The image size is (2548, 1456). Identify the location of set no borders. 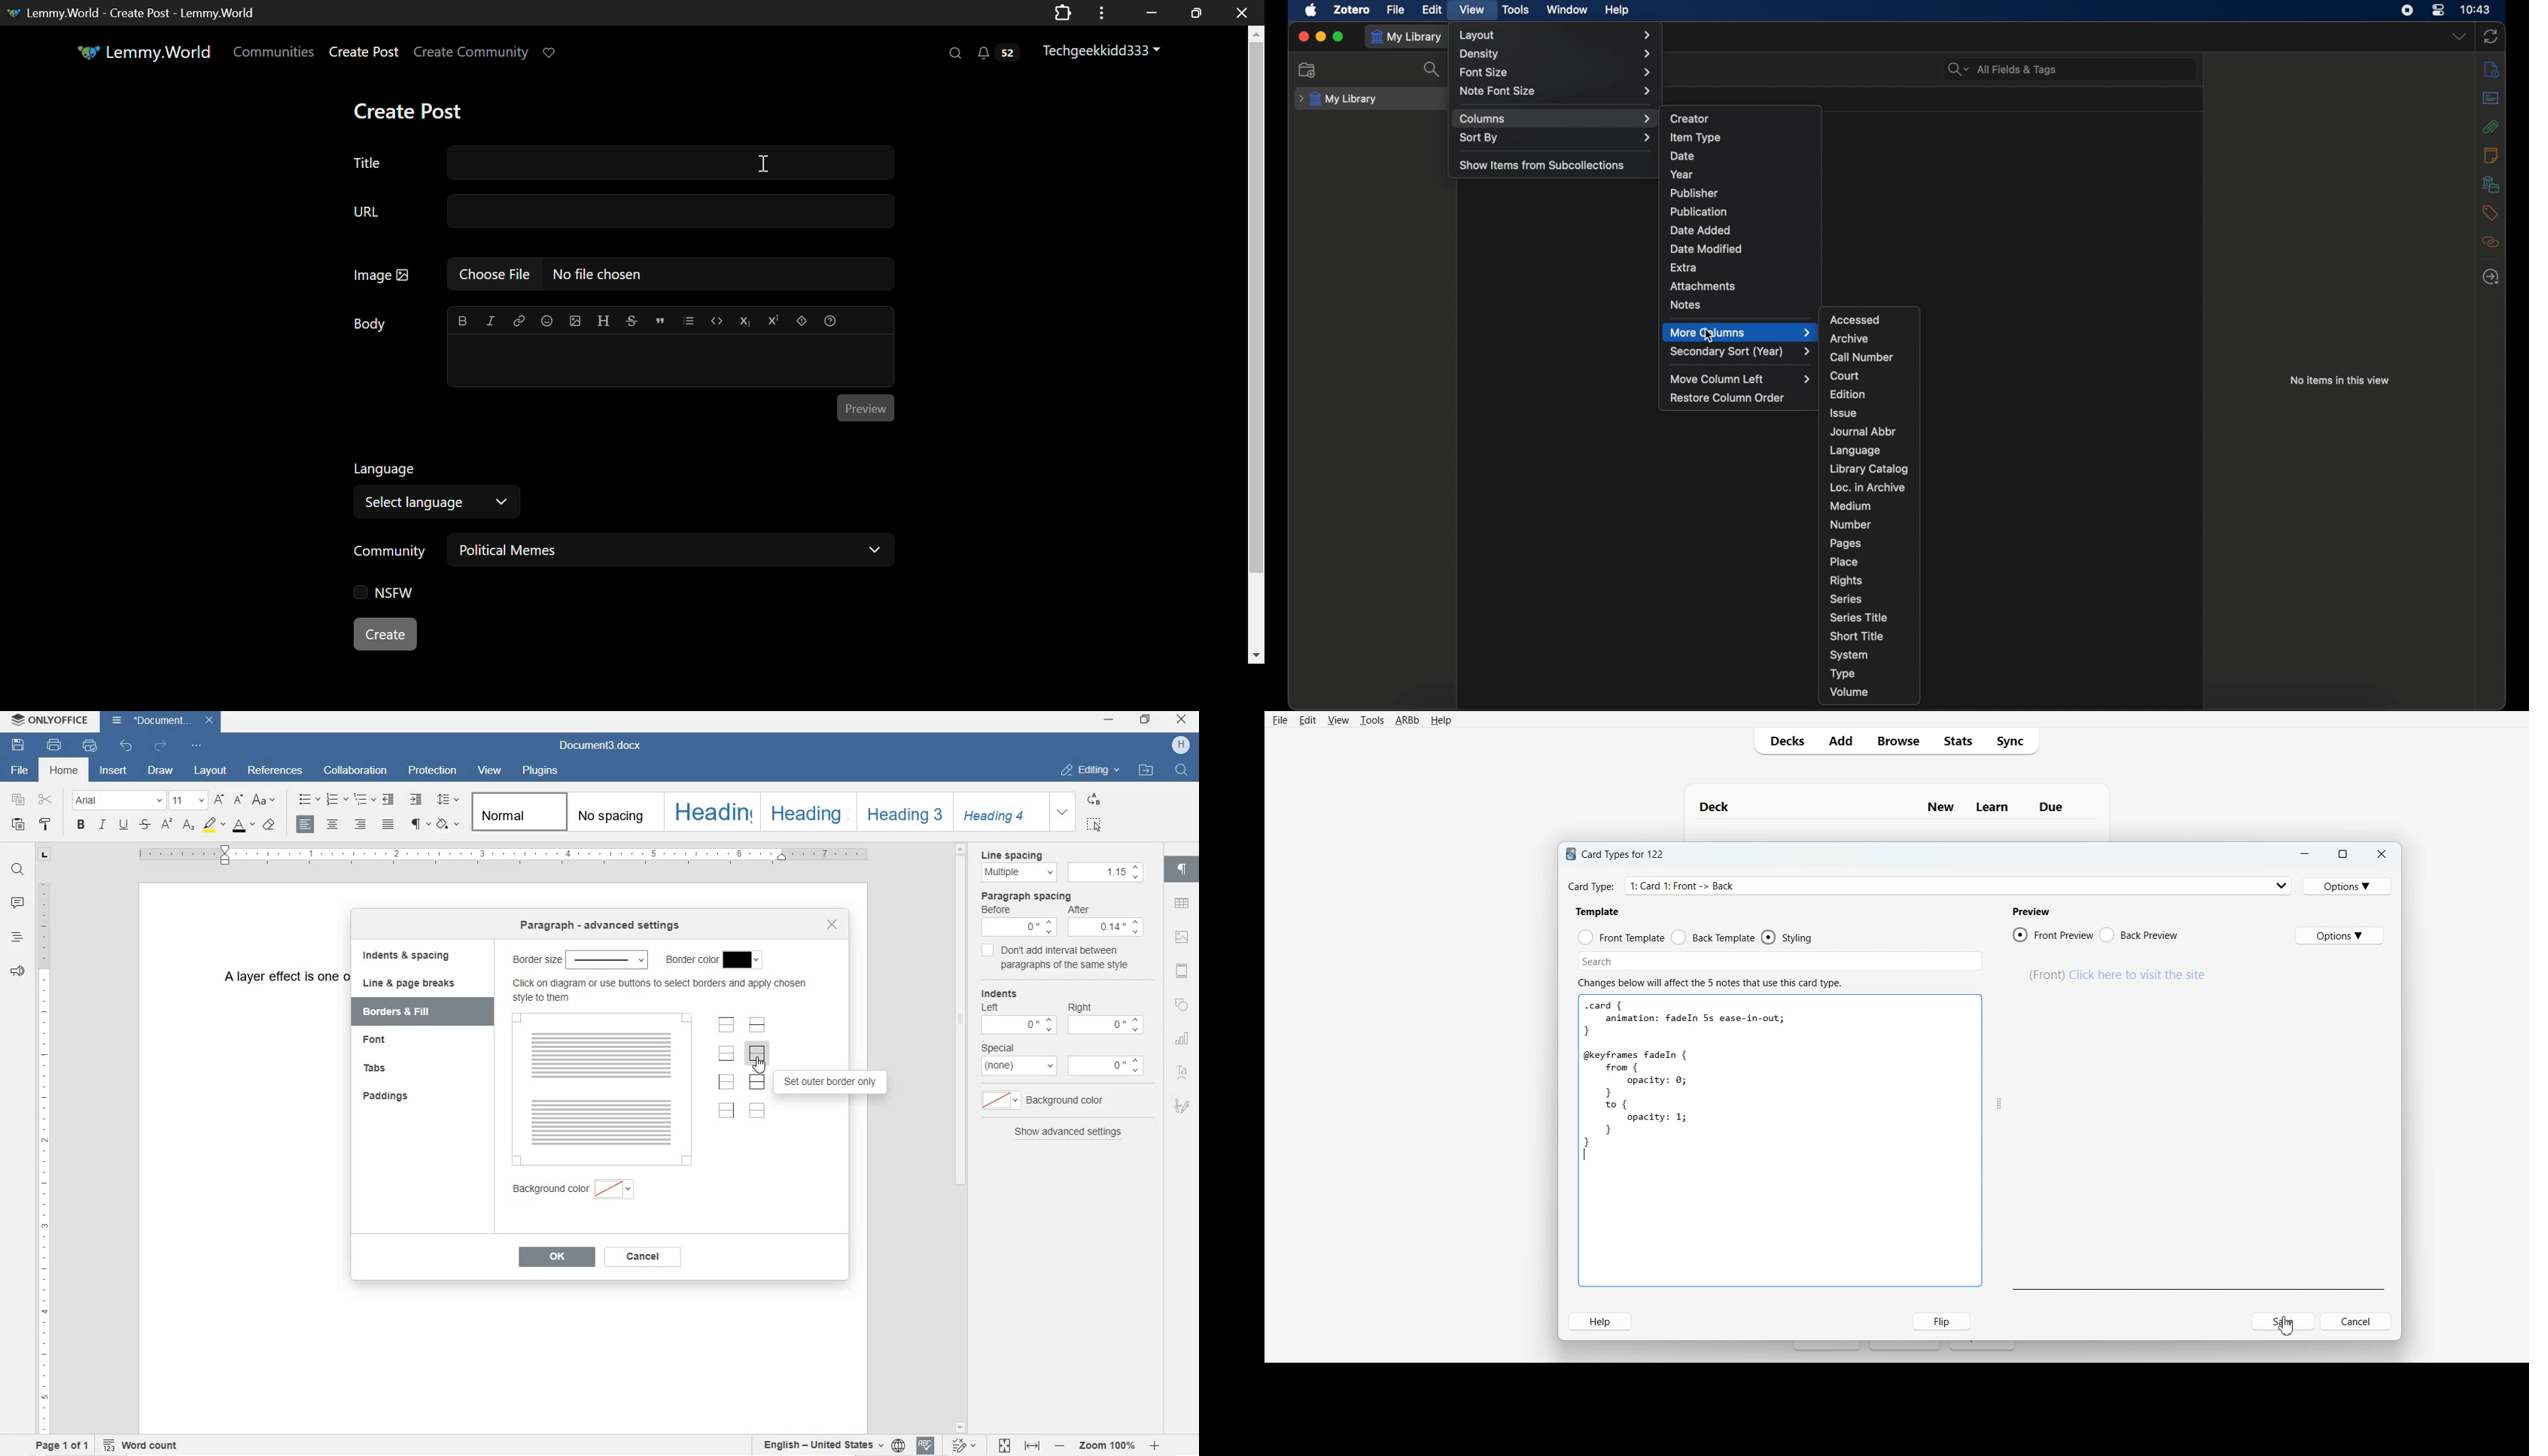
(757, 1113).